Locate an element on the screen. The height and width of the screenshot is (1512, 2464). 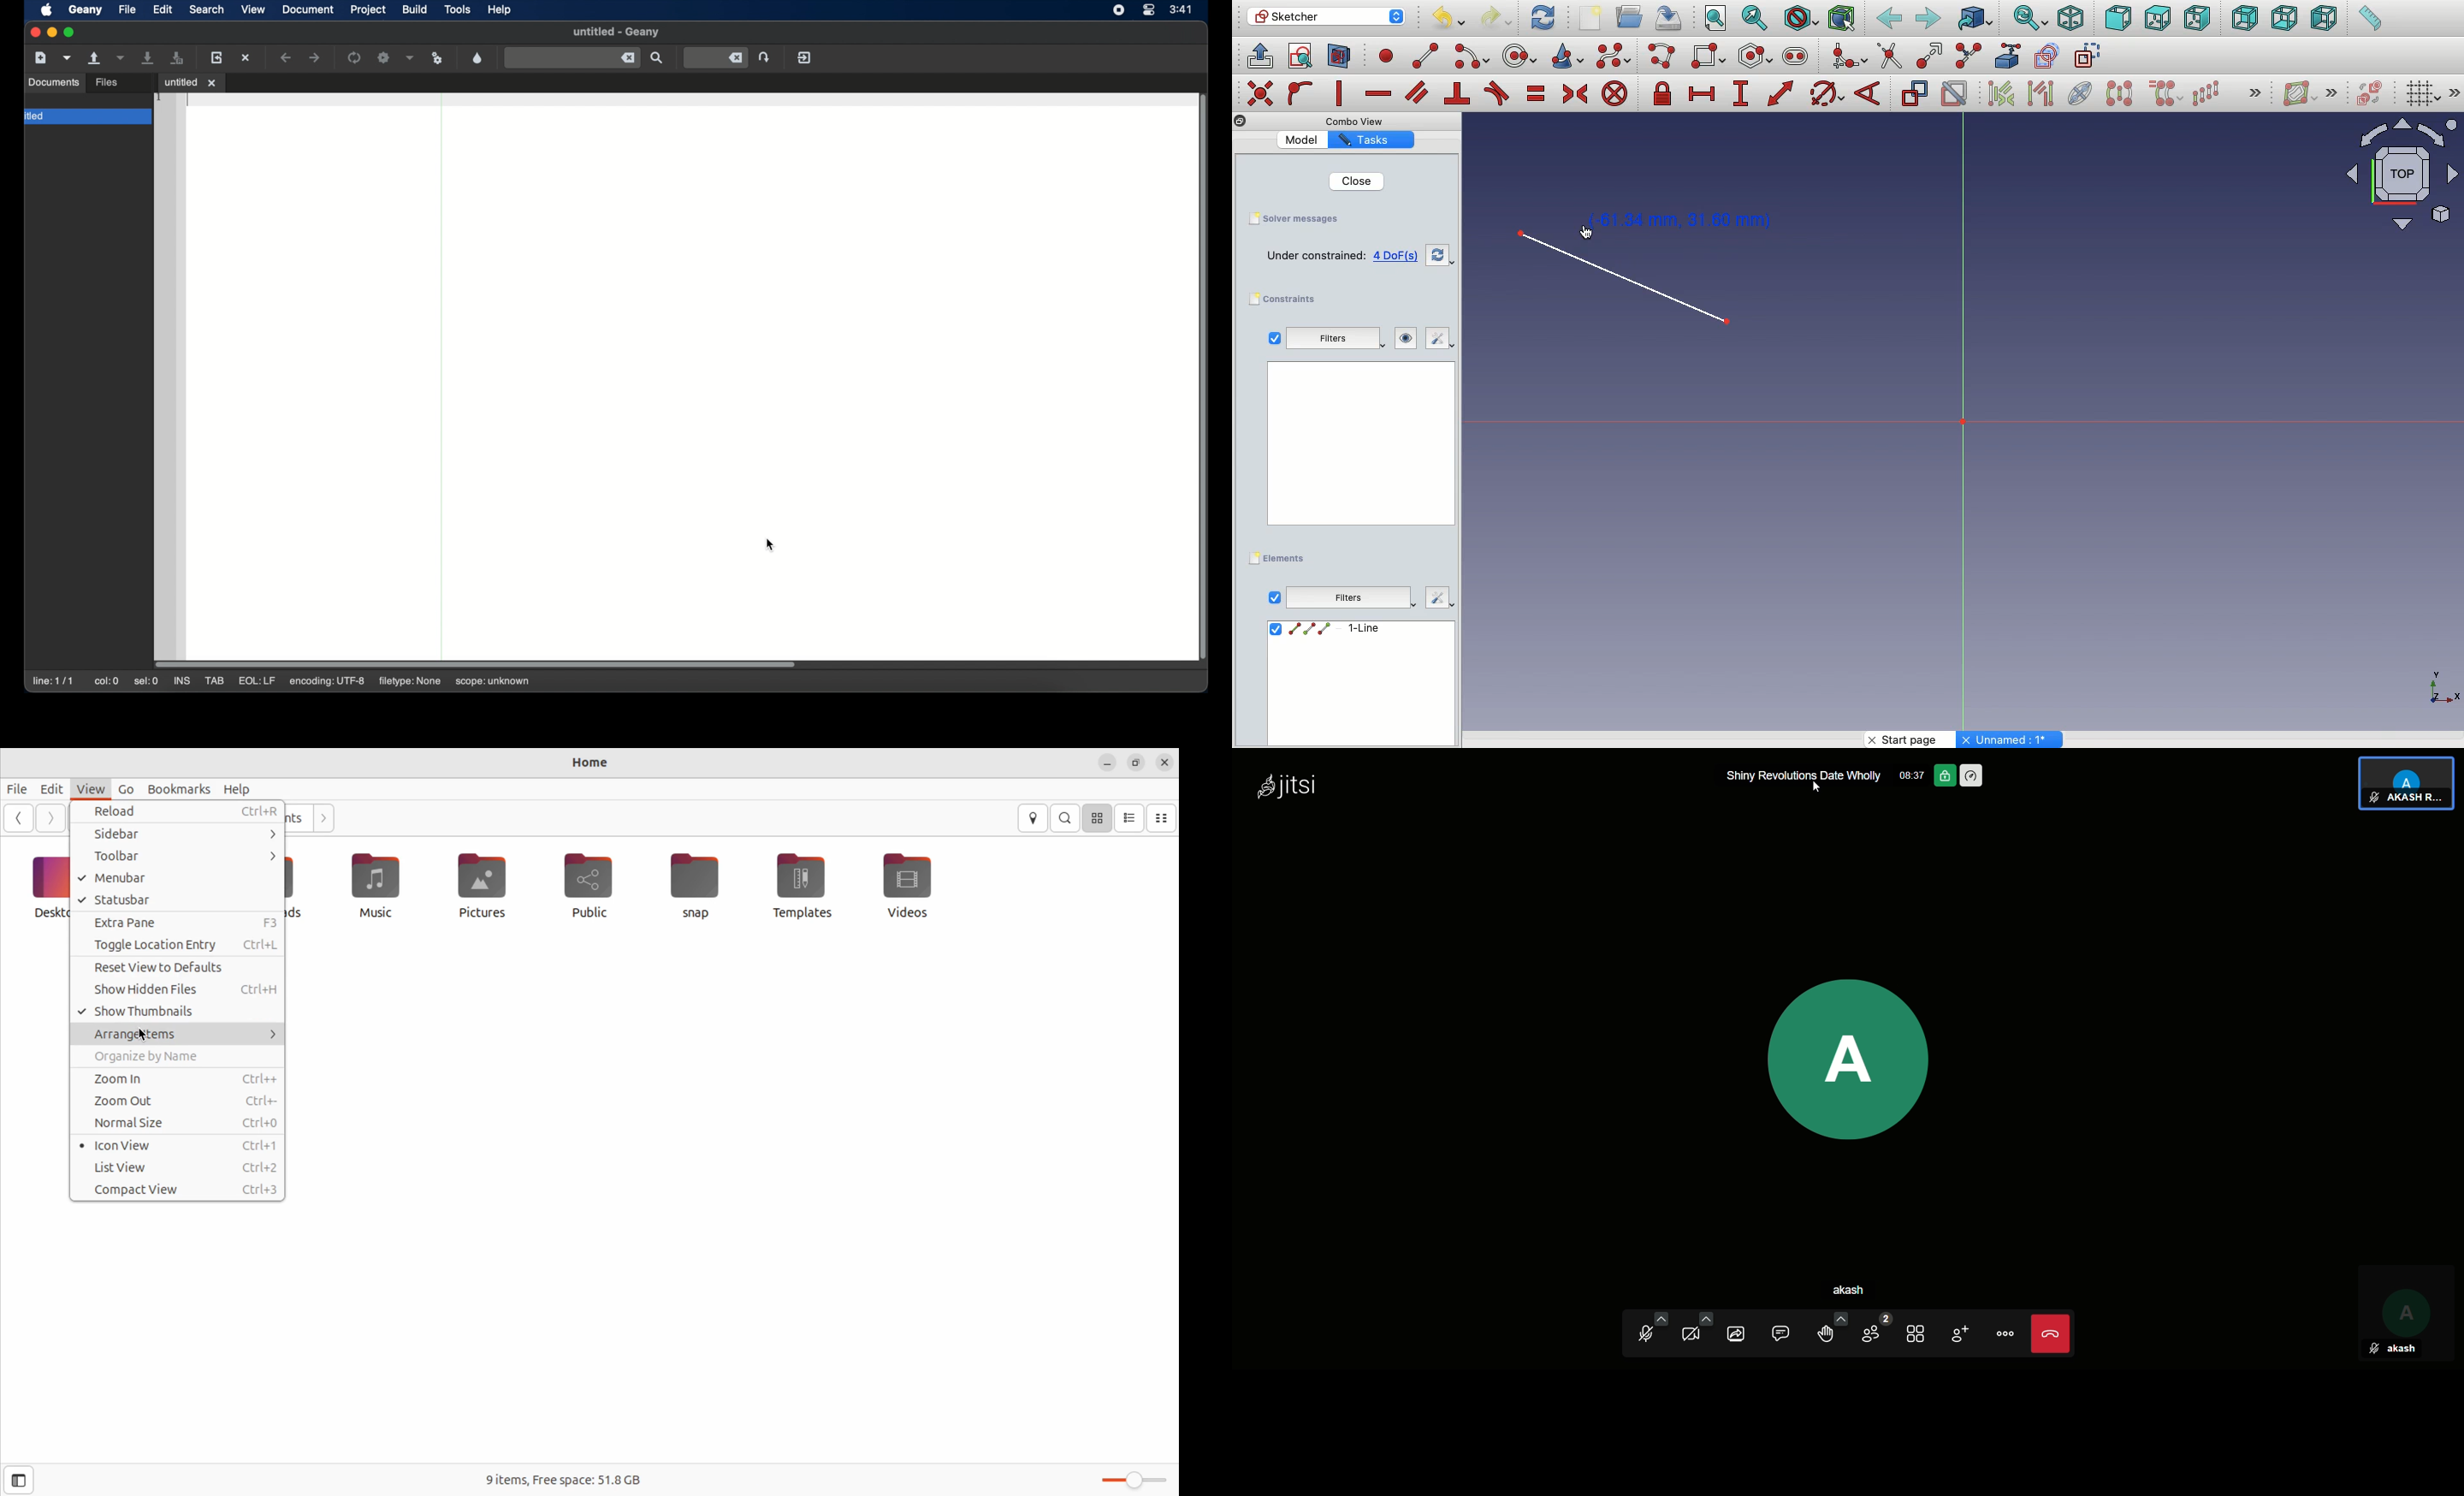
Front is located at coordinates (2118, 18).